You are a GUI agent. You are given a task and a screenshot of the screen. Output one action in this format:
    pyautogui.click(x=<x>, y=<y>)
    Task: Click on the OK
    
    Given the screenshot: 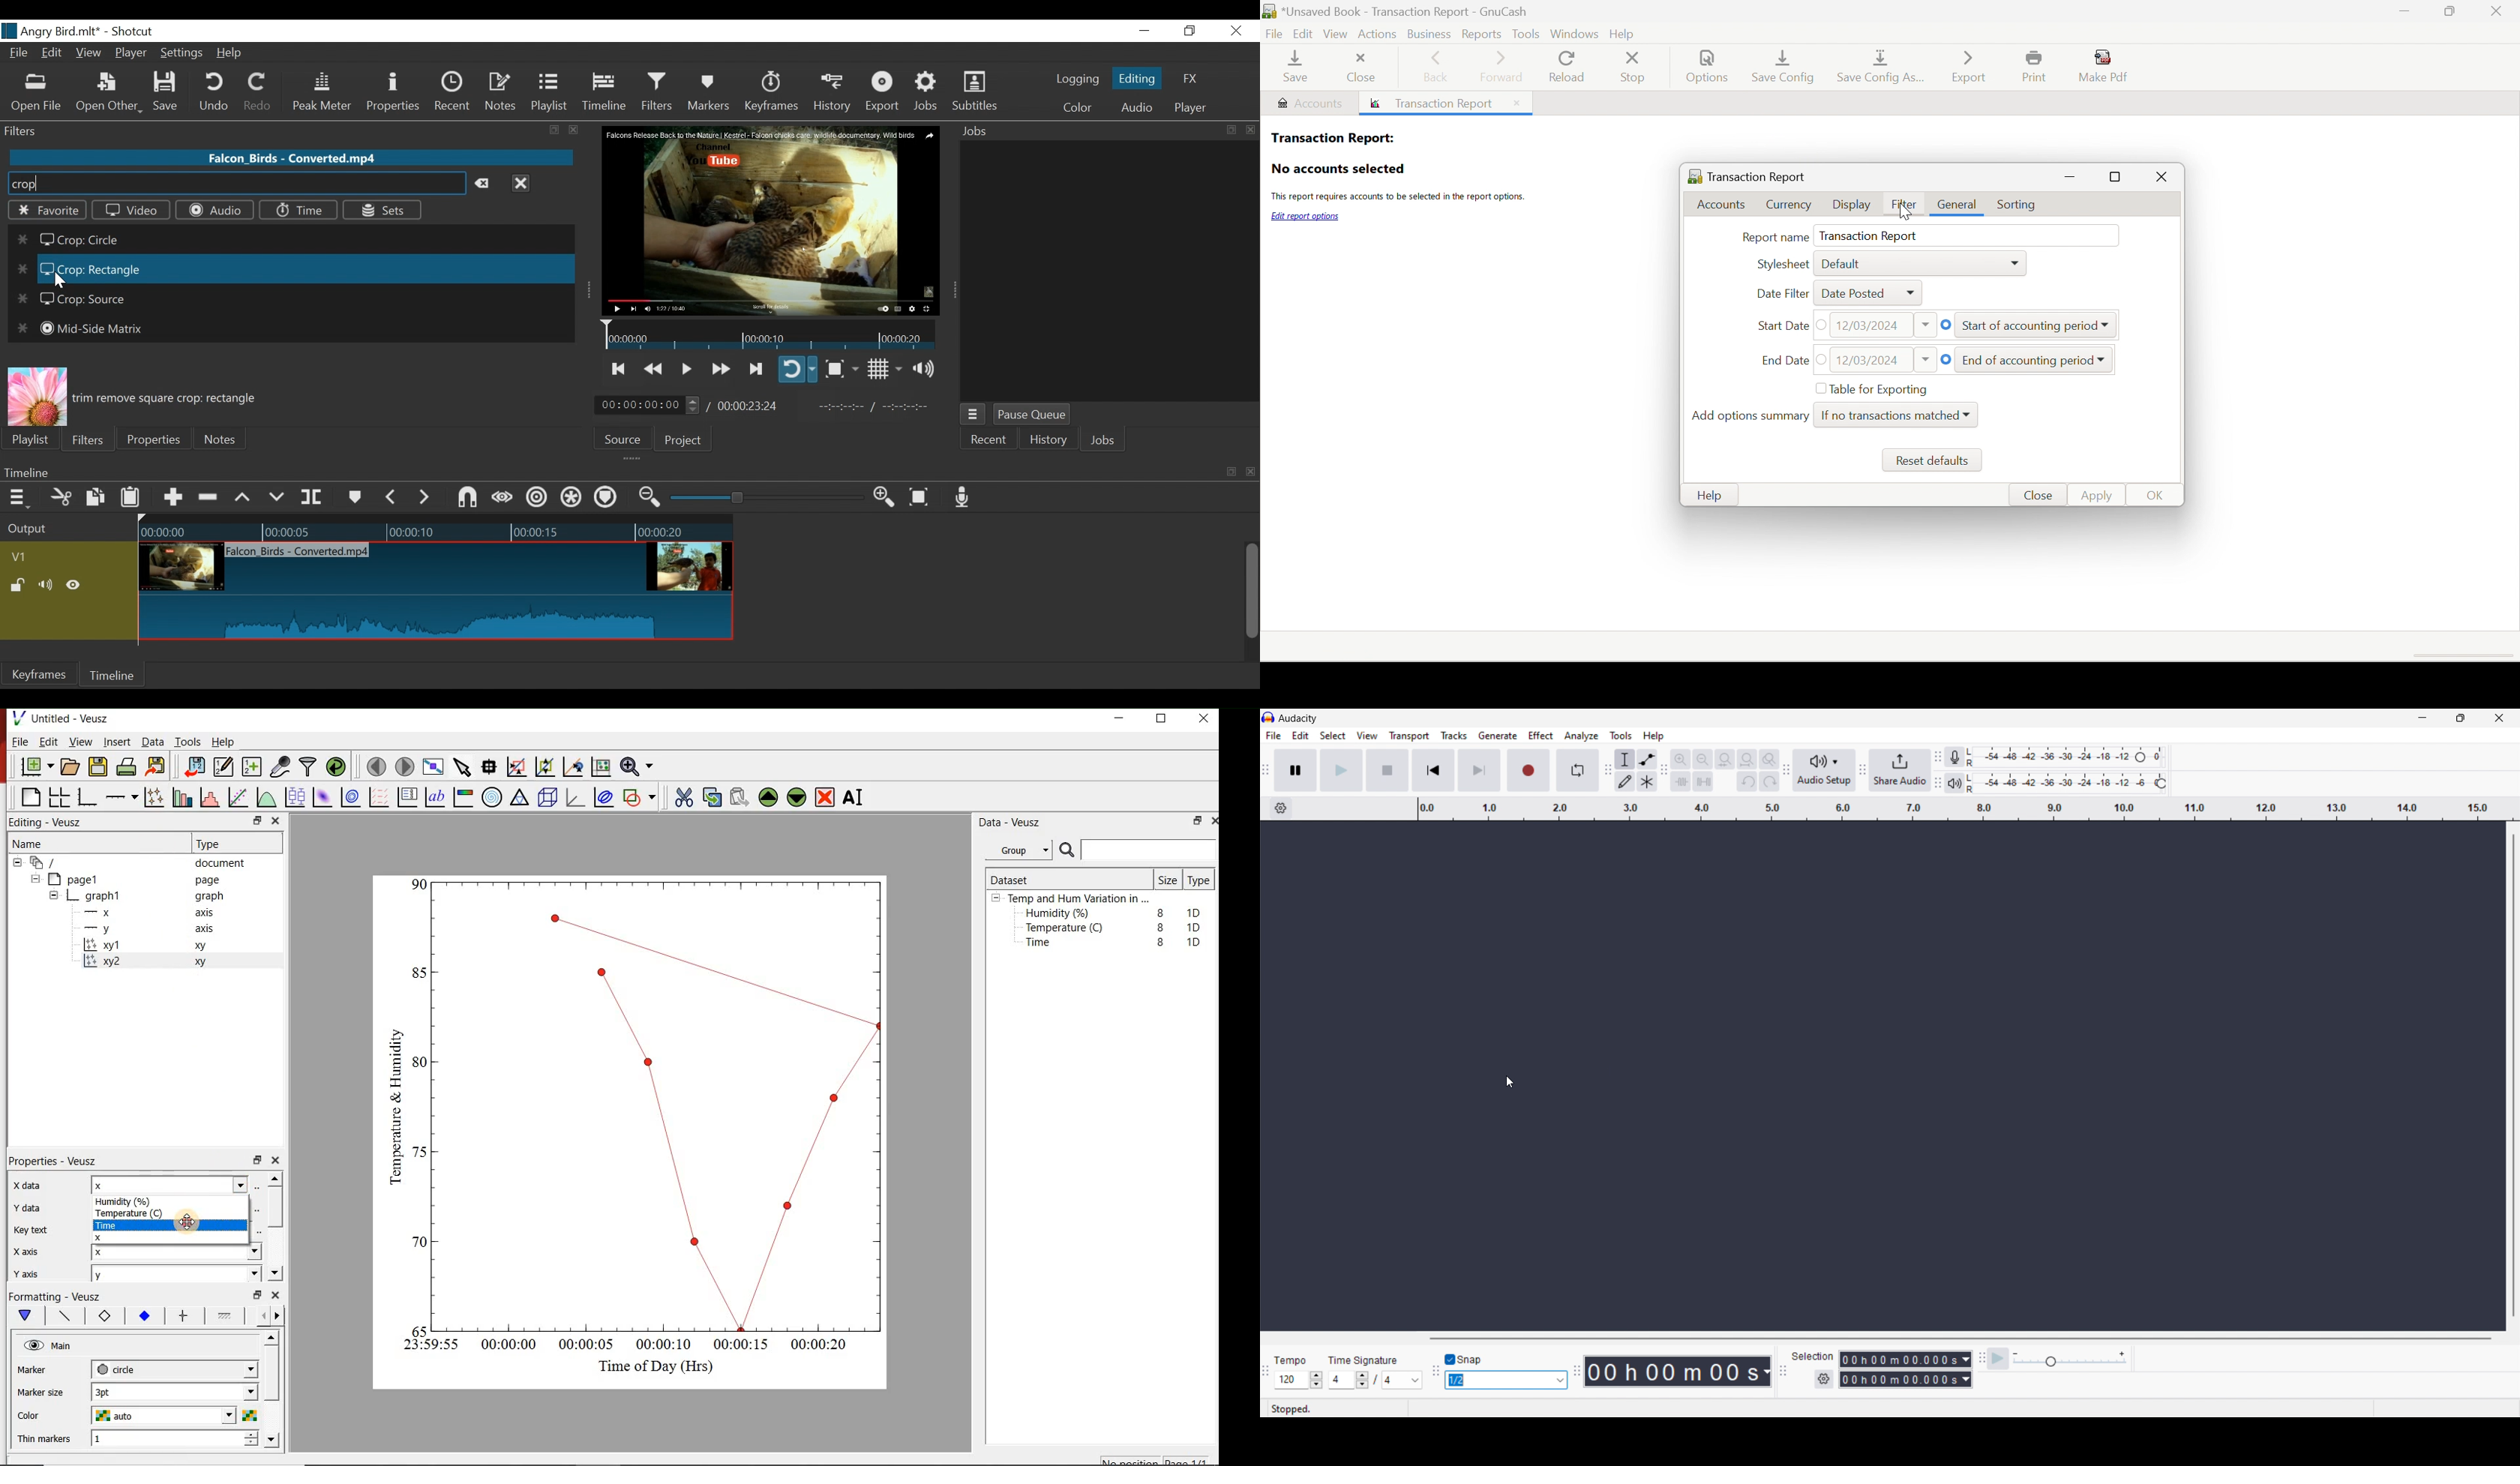 What is the action you would take?
    pyautogui.click(x=2156, y=497)
    